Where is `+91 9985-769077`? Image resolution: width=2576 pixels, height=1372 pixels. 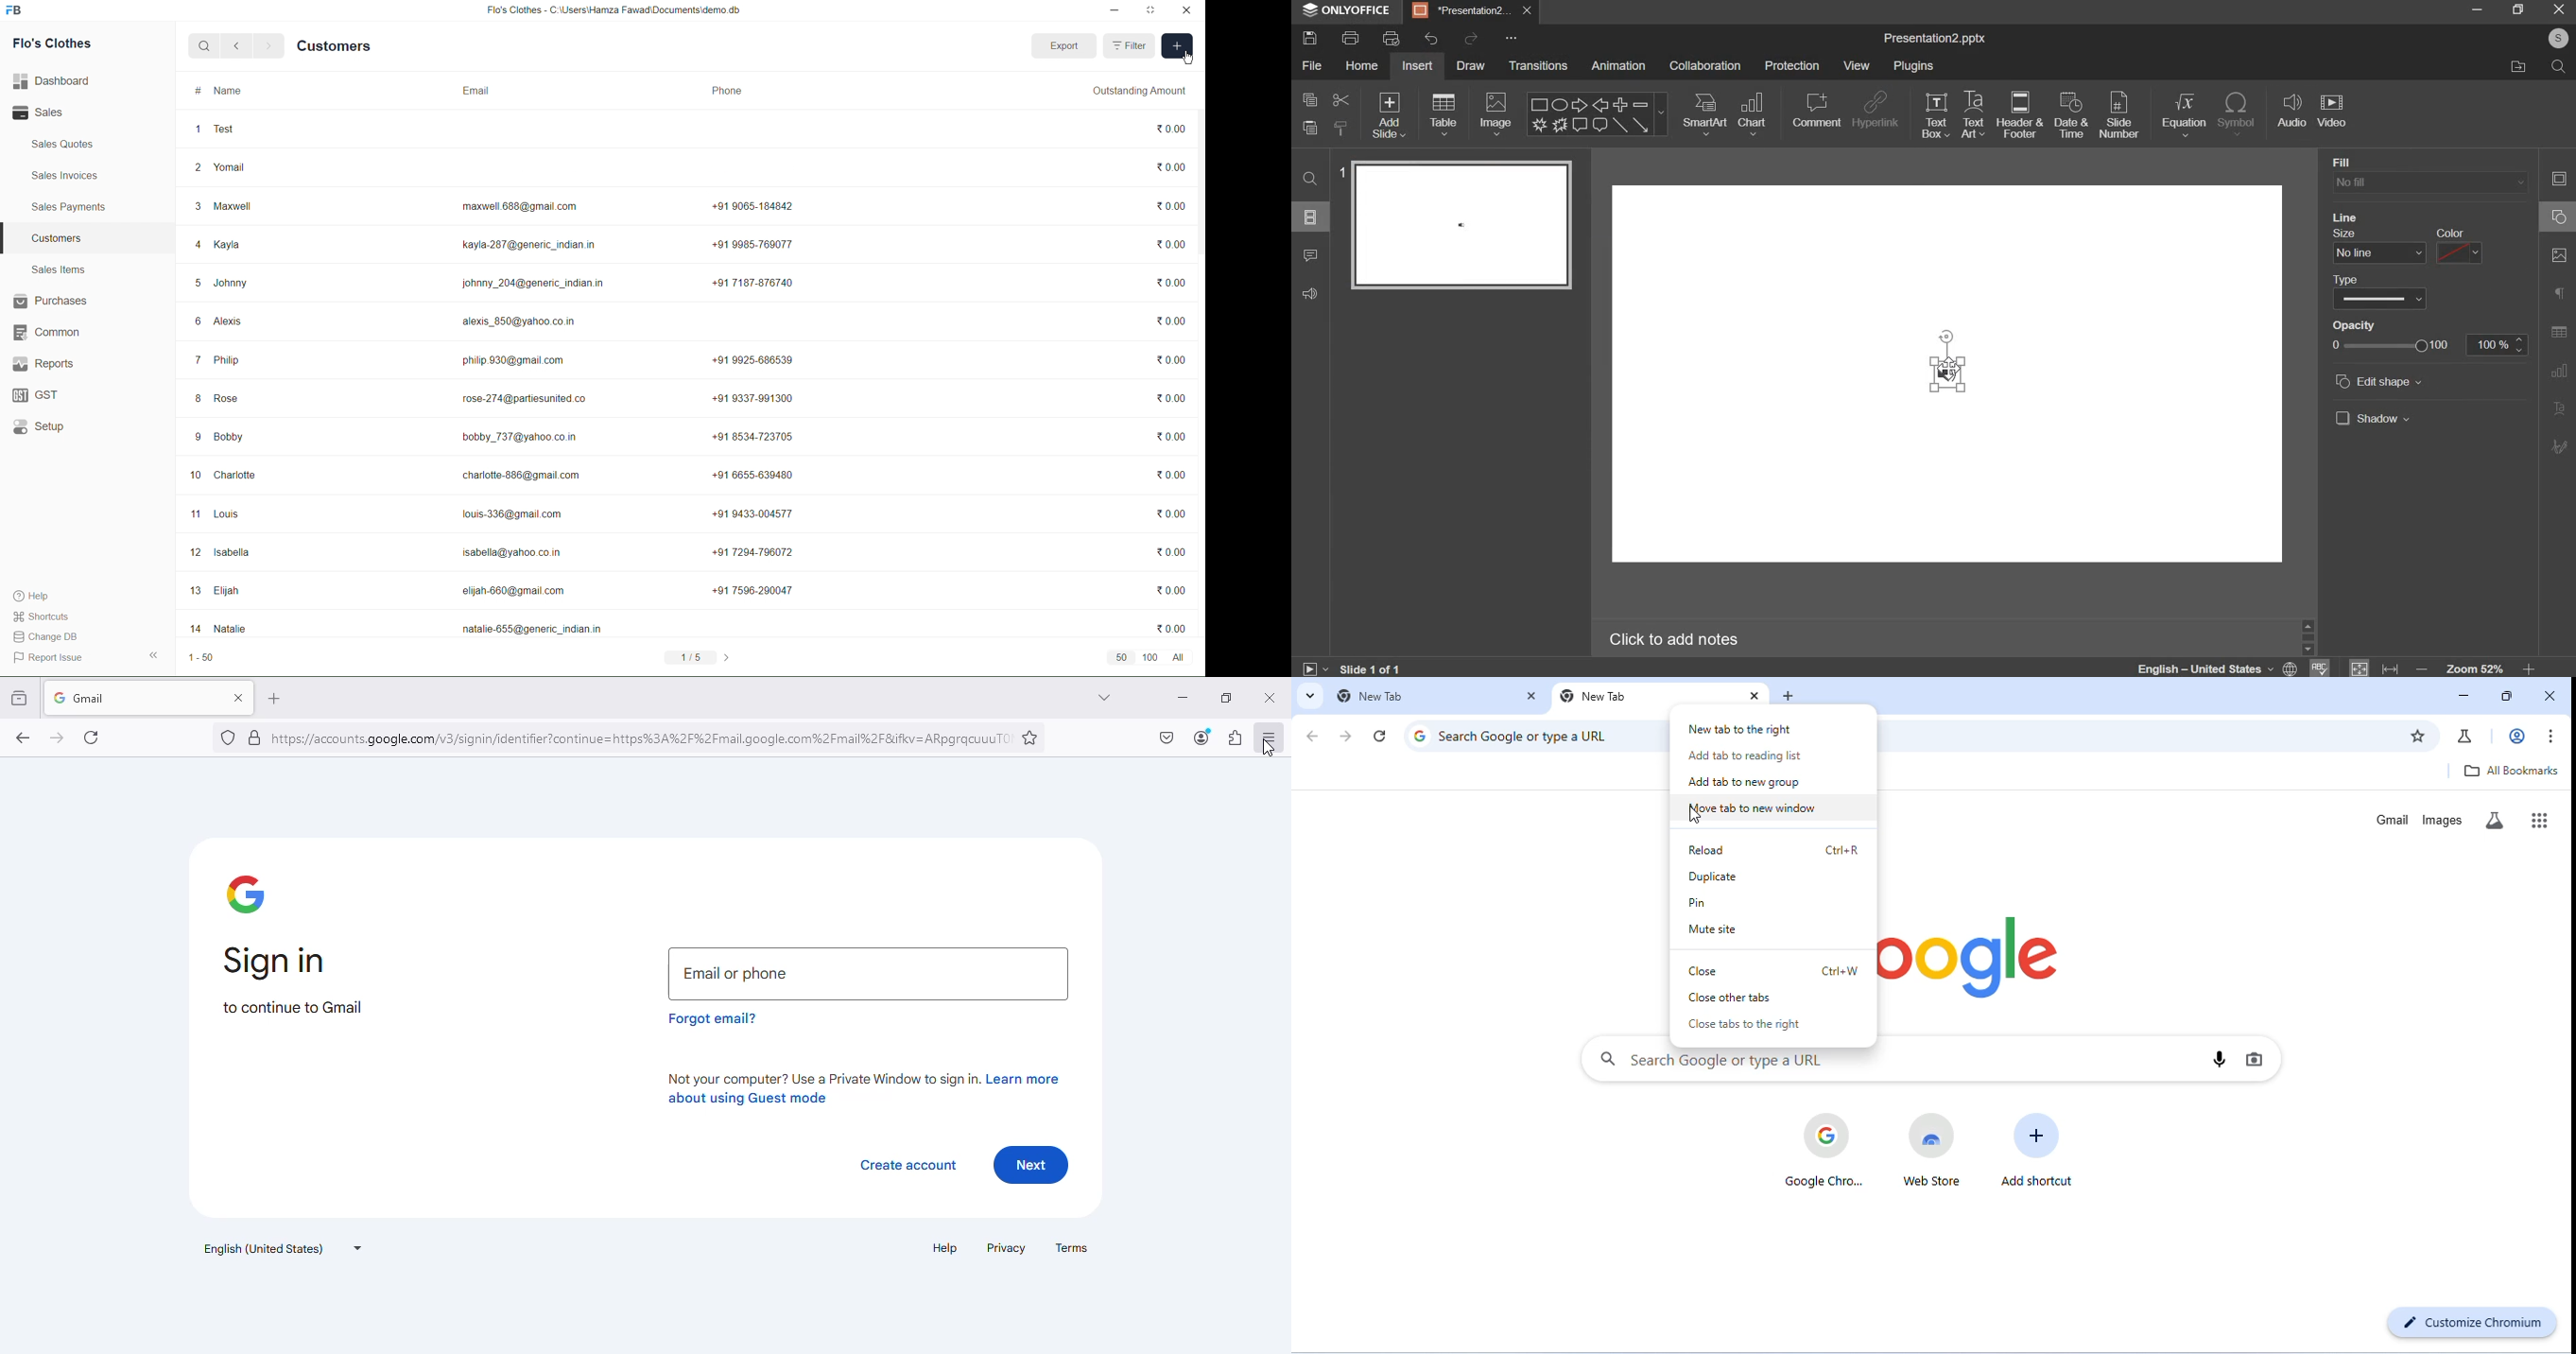 +91 9985-769077 is located at coordinates (753, 244).